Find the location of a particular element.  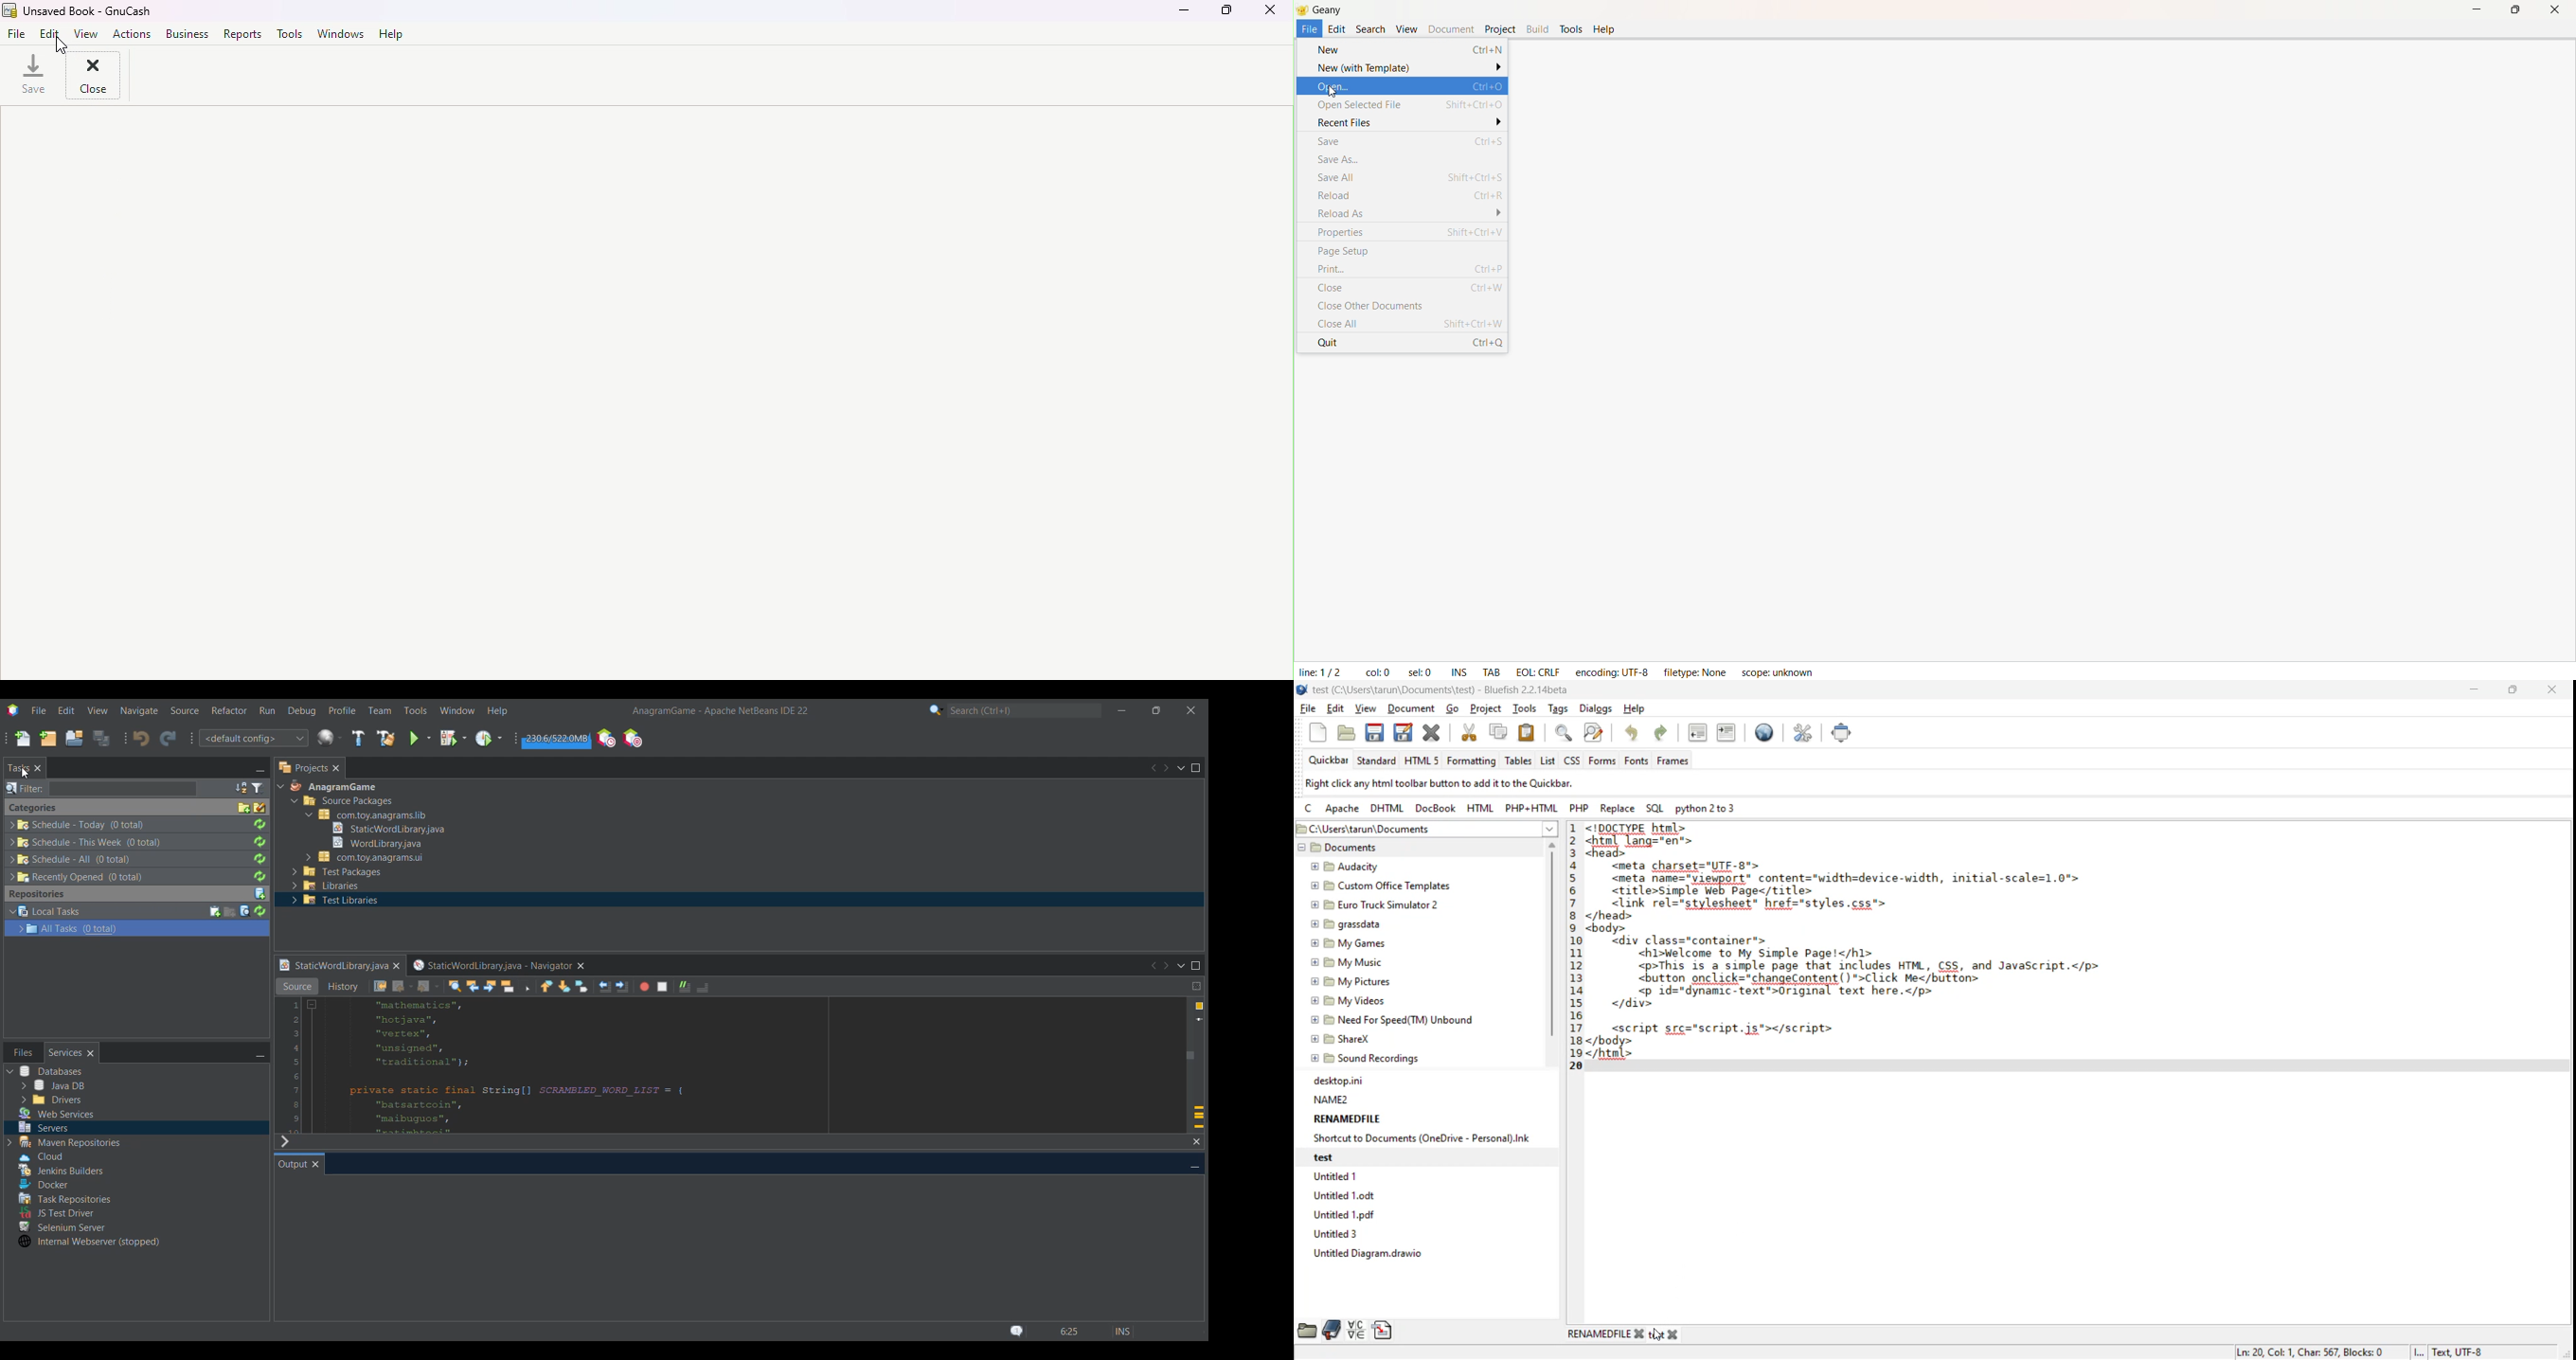

Reload is located at coordinates (1411, 196).